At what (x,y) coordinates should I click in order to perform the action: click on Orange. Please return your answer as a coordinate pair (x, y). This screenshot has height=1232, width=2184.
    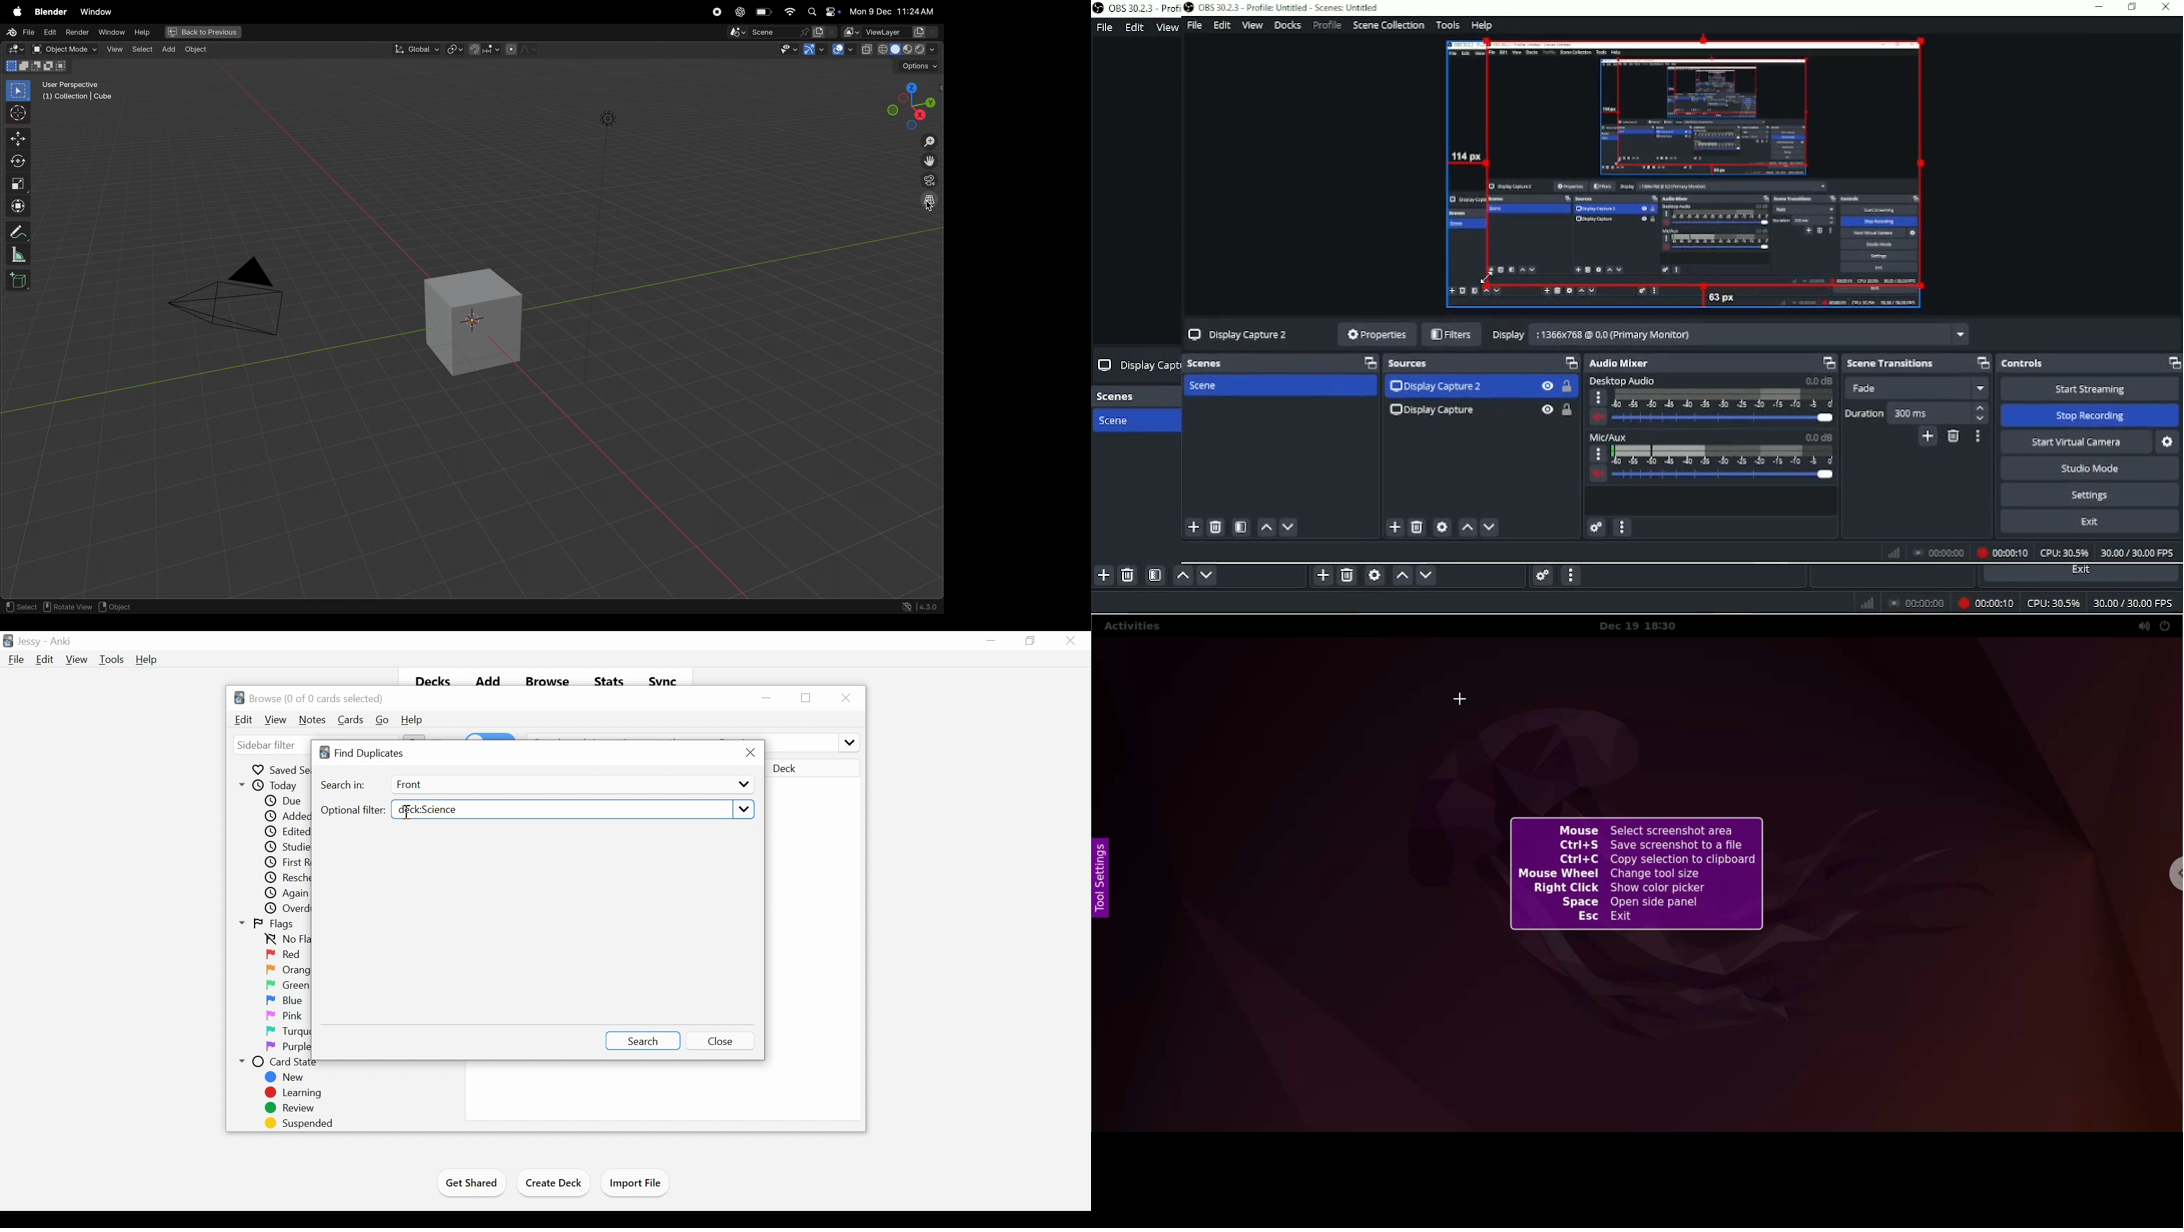
    Looking at the image, I should click on (289, 969).